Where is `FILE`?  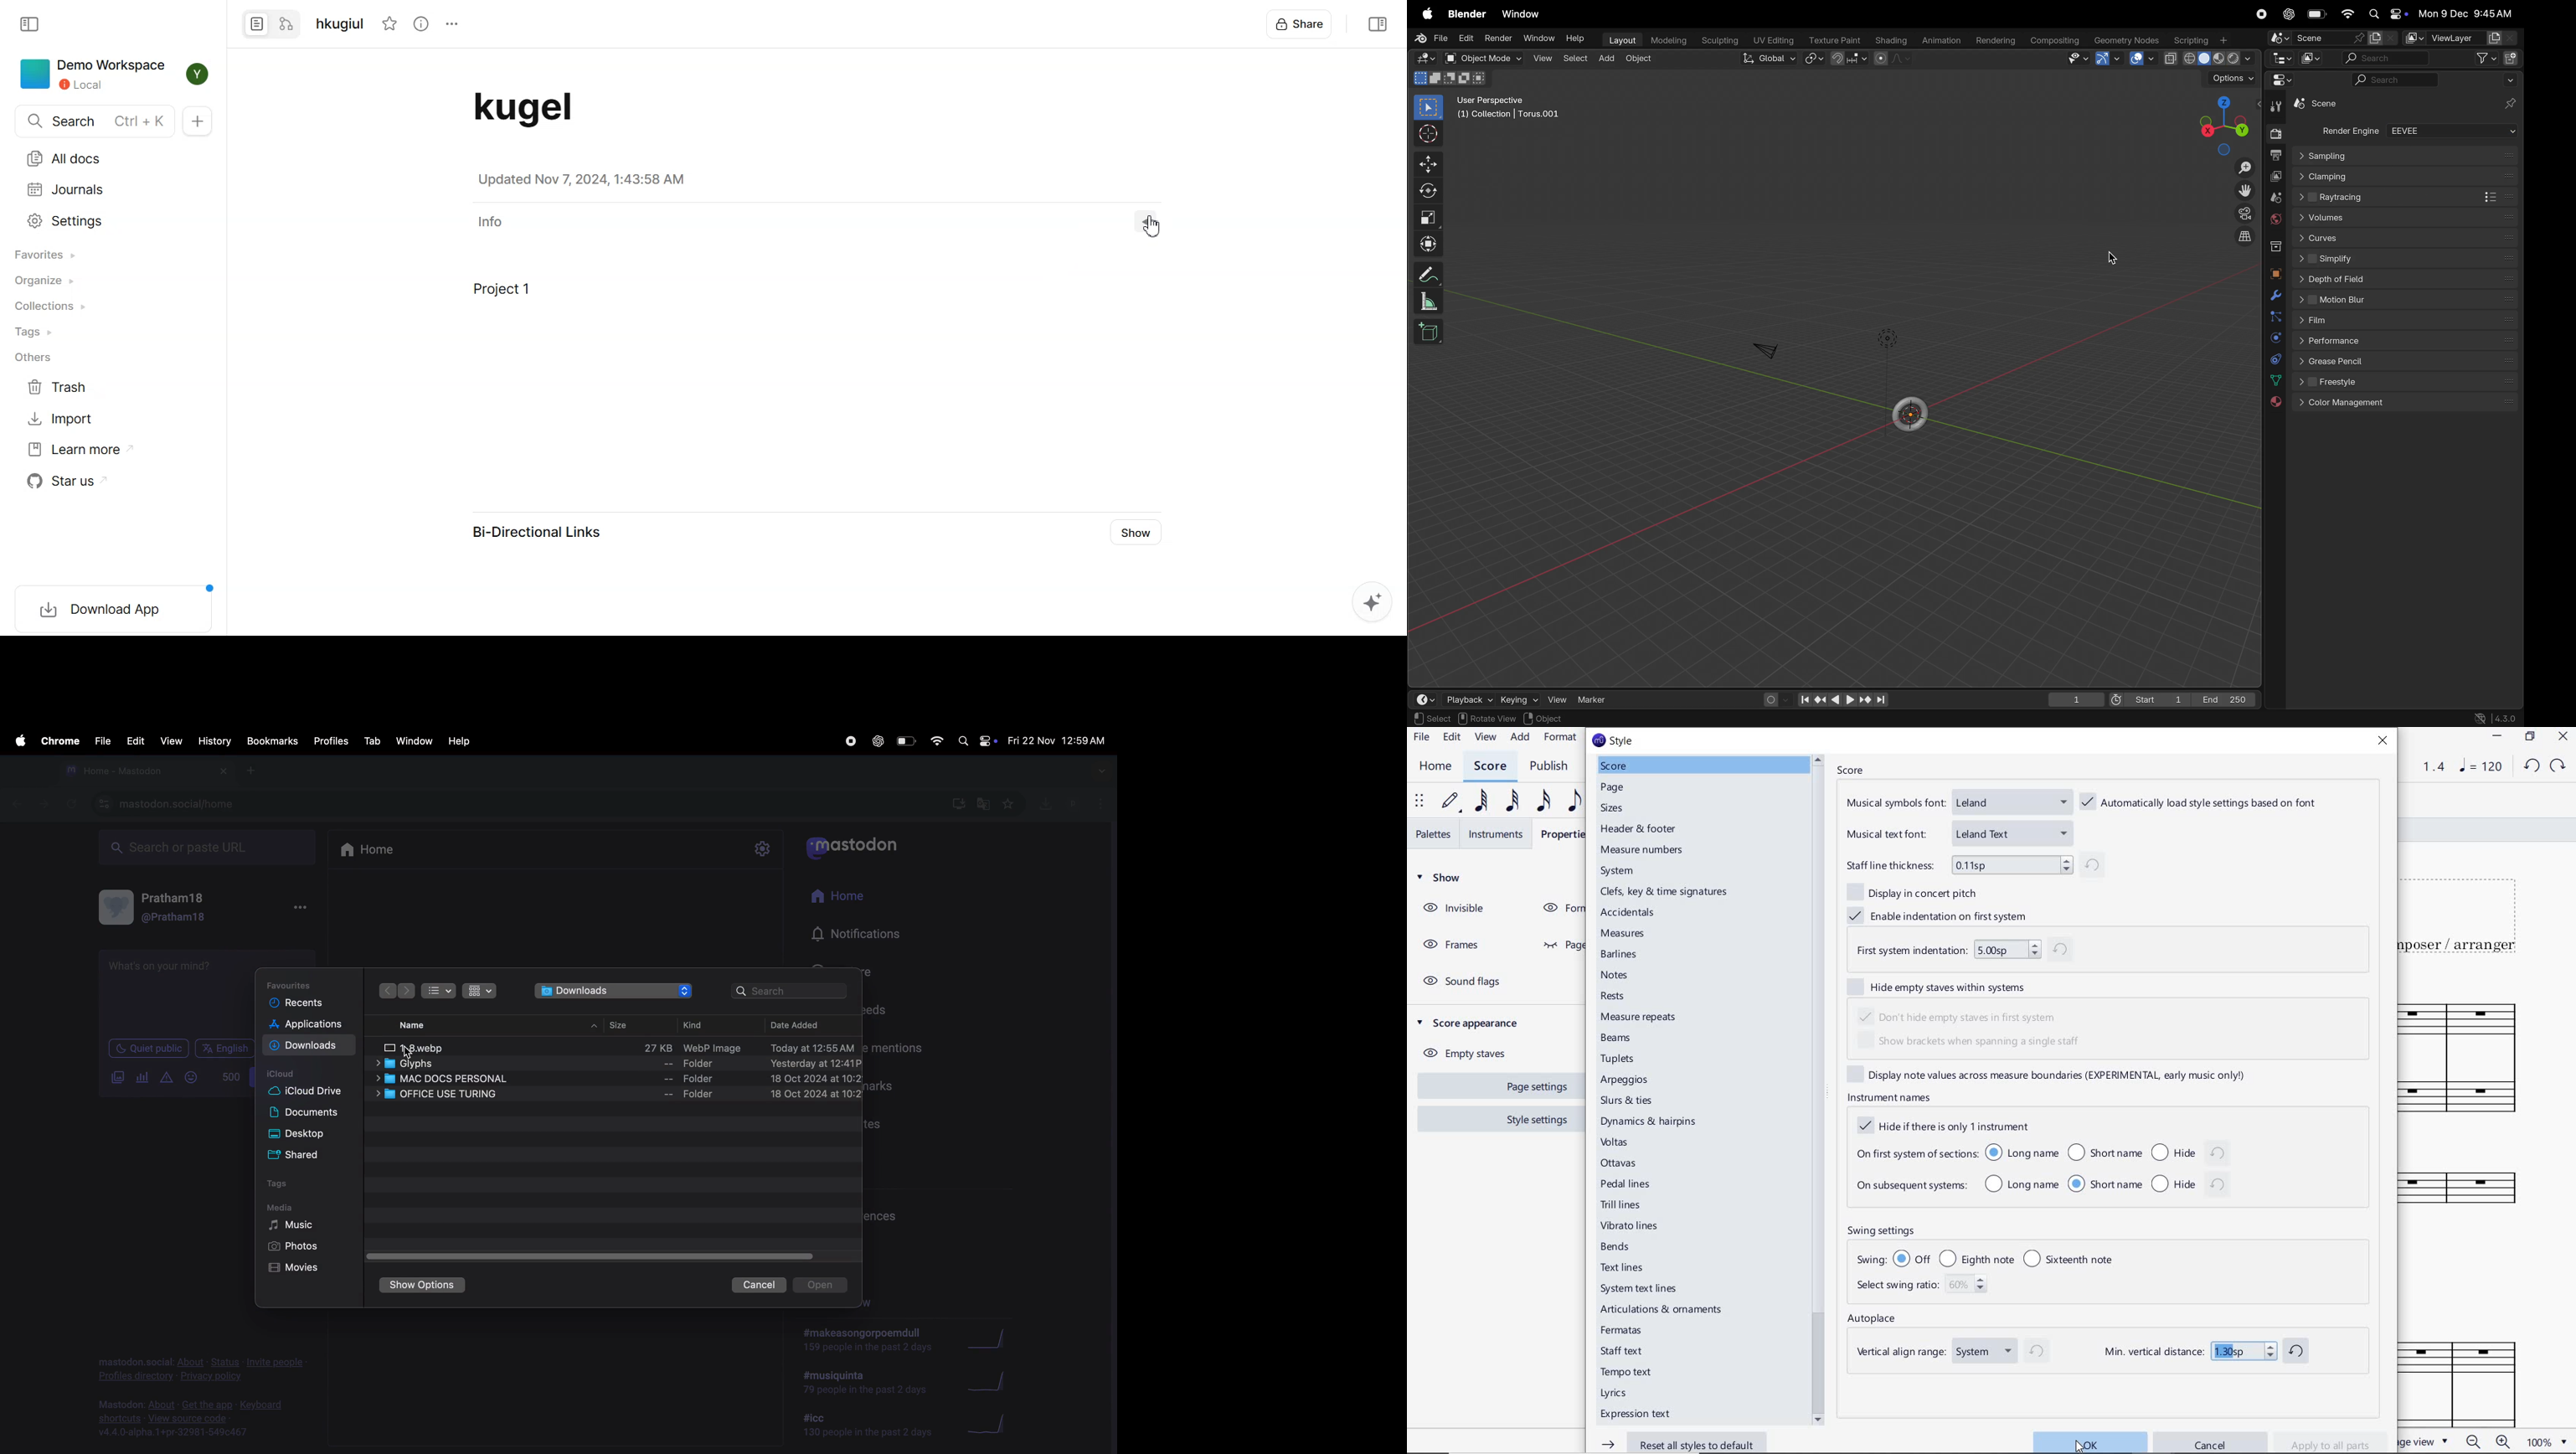
FILE is located at coordinates (1422, 737).